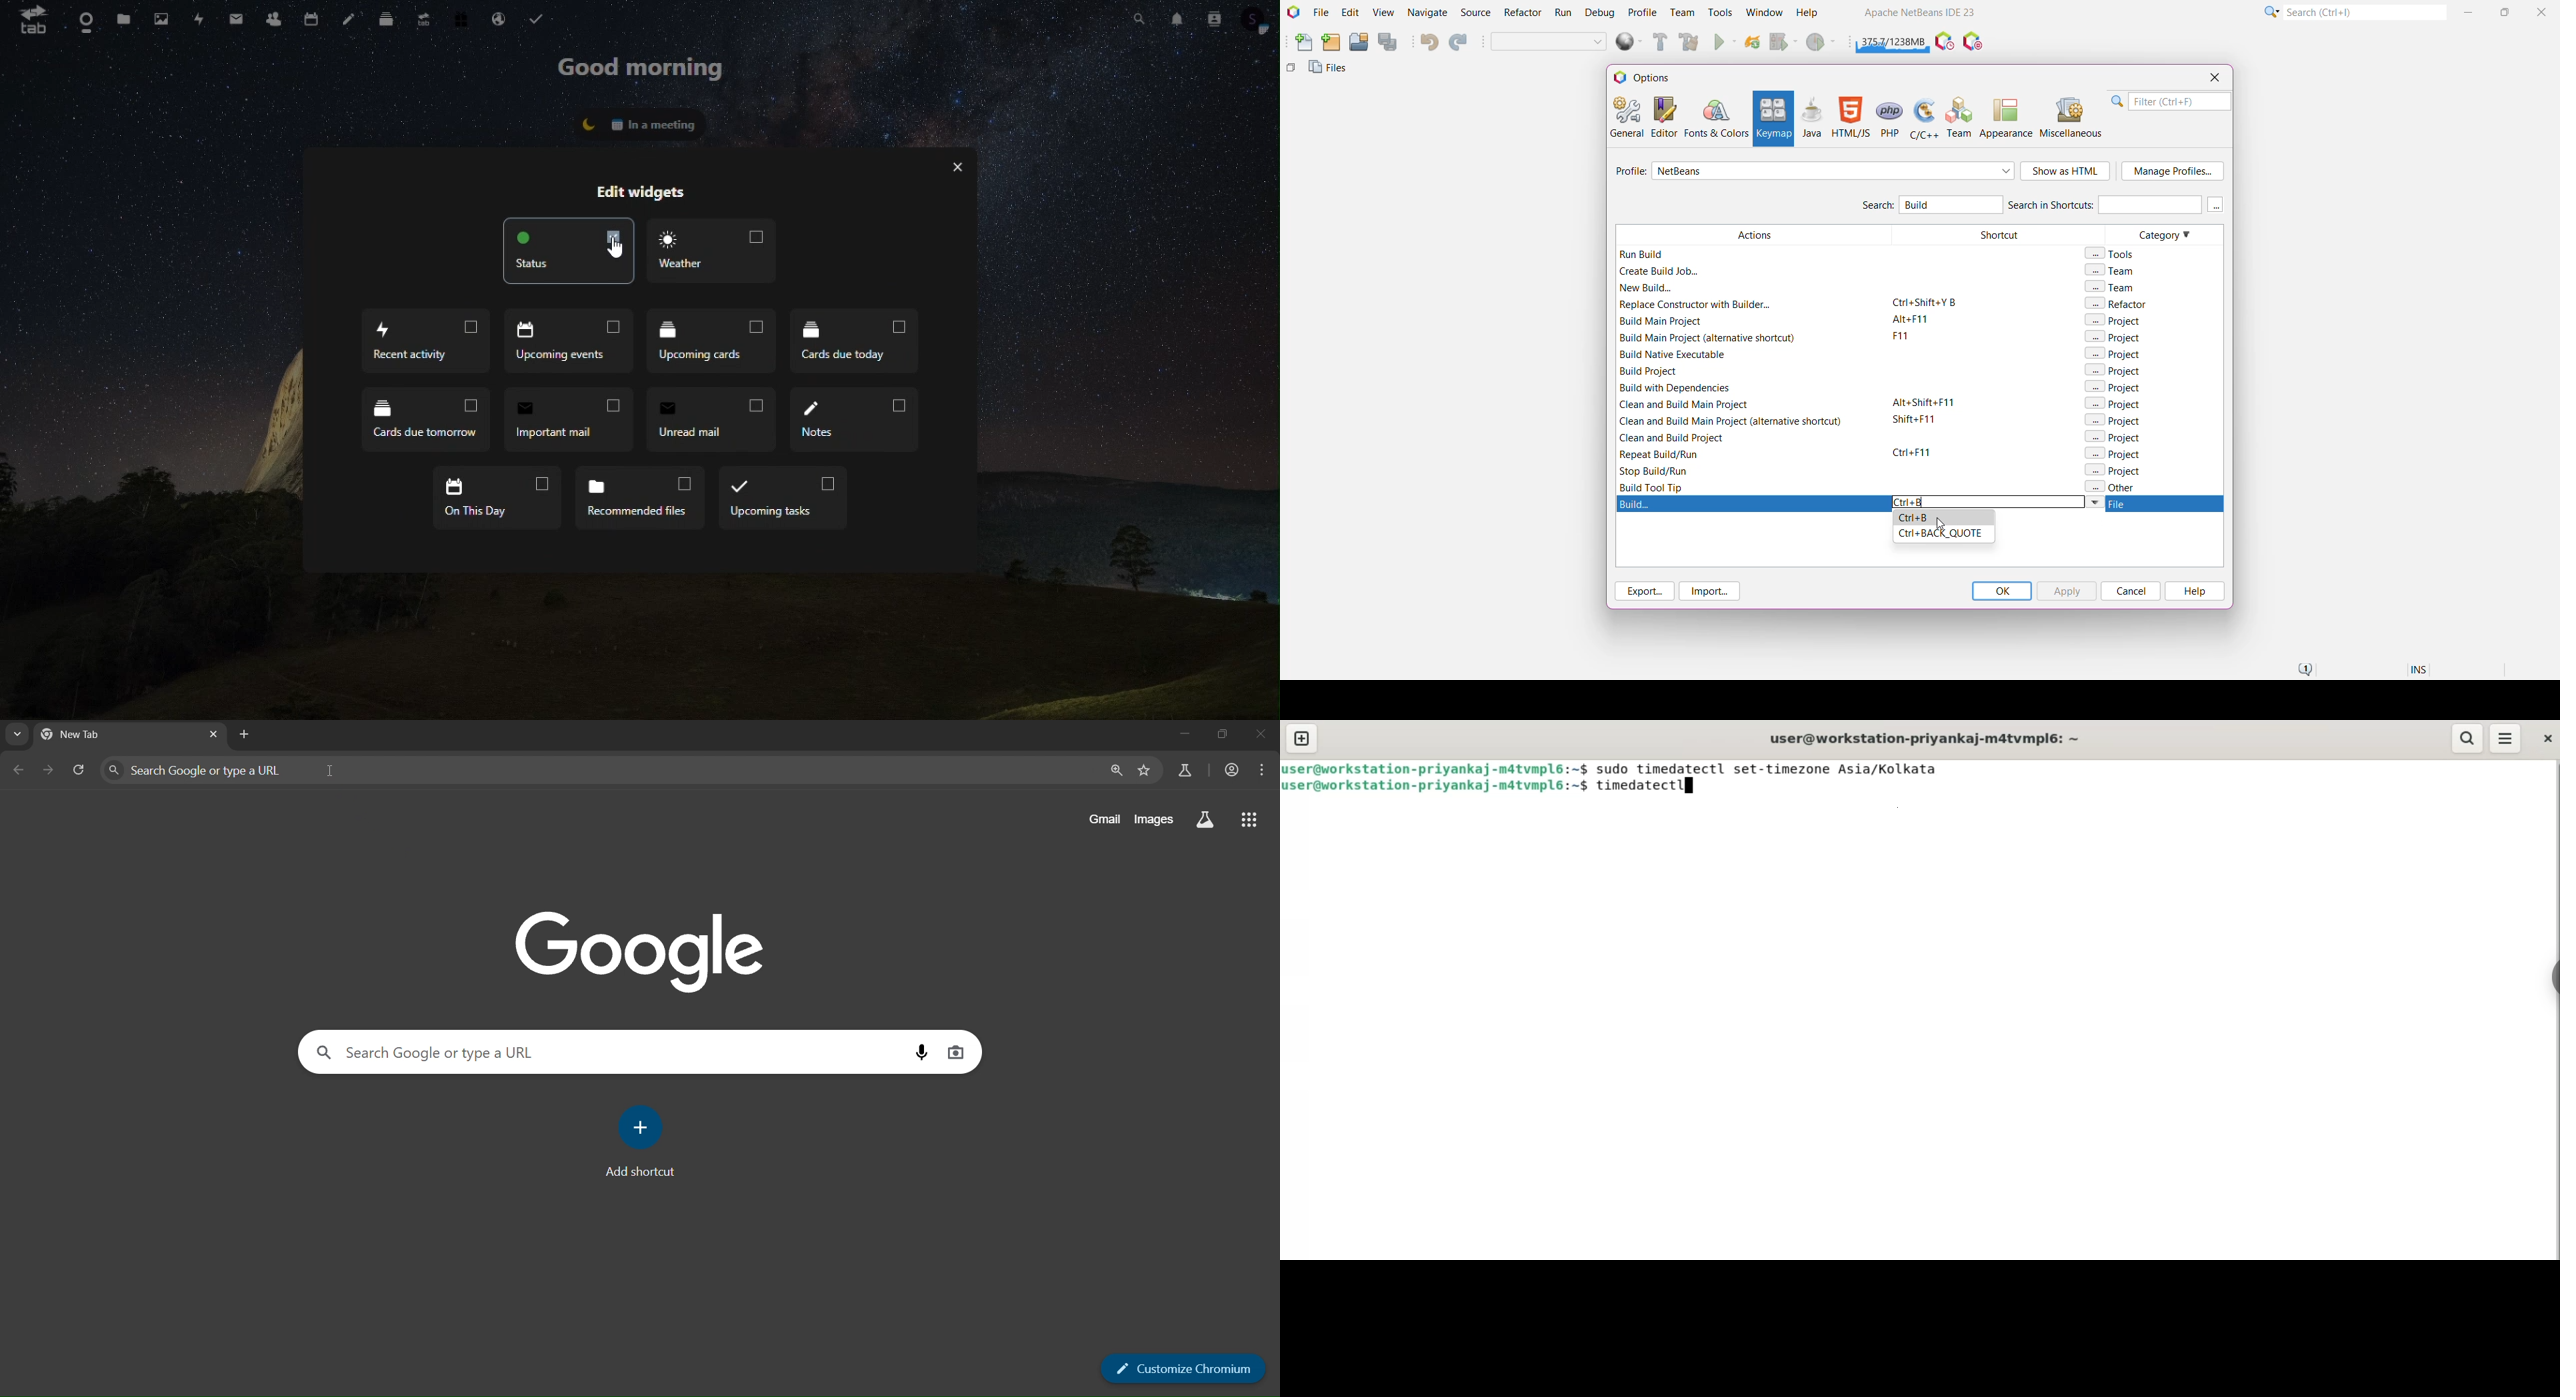 The height and width of the screenshot is (1400, 2576). Describe the element at coordinates (540, 19) in the screenshot. I see `tasks` at that location.